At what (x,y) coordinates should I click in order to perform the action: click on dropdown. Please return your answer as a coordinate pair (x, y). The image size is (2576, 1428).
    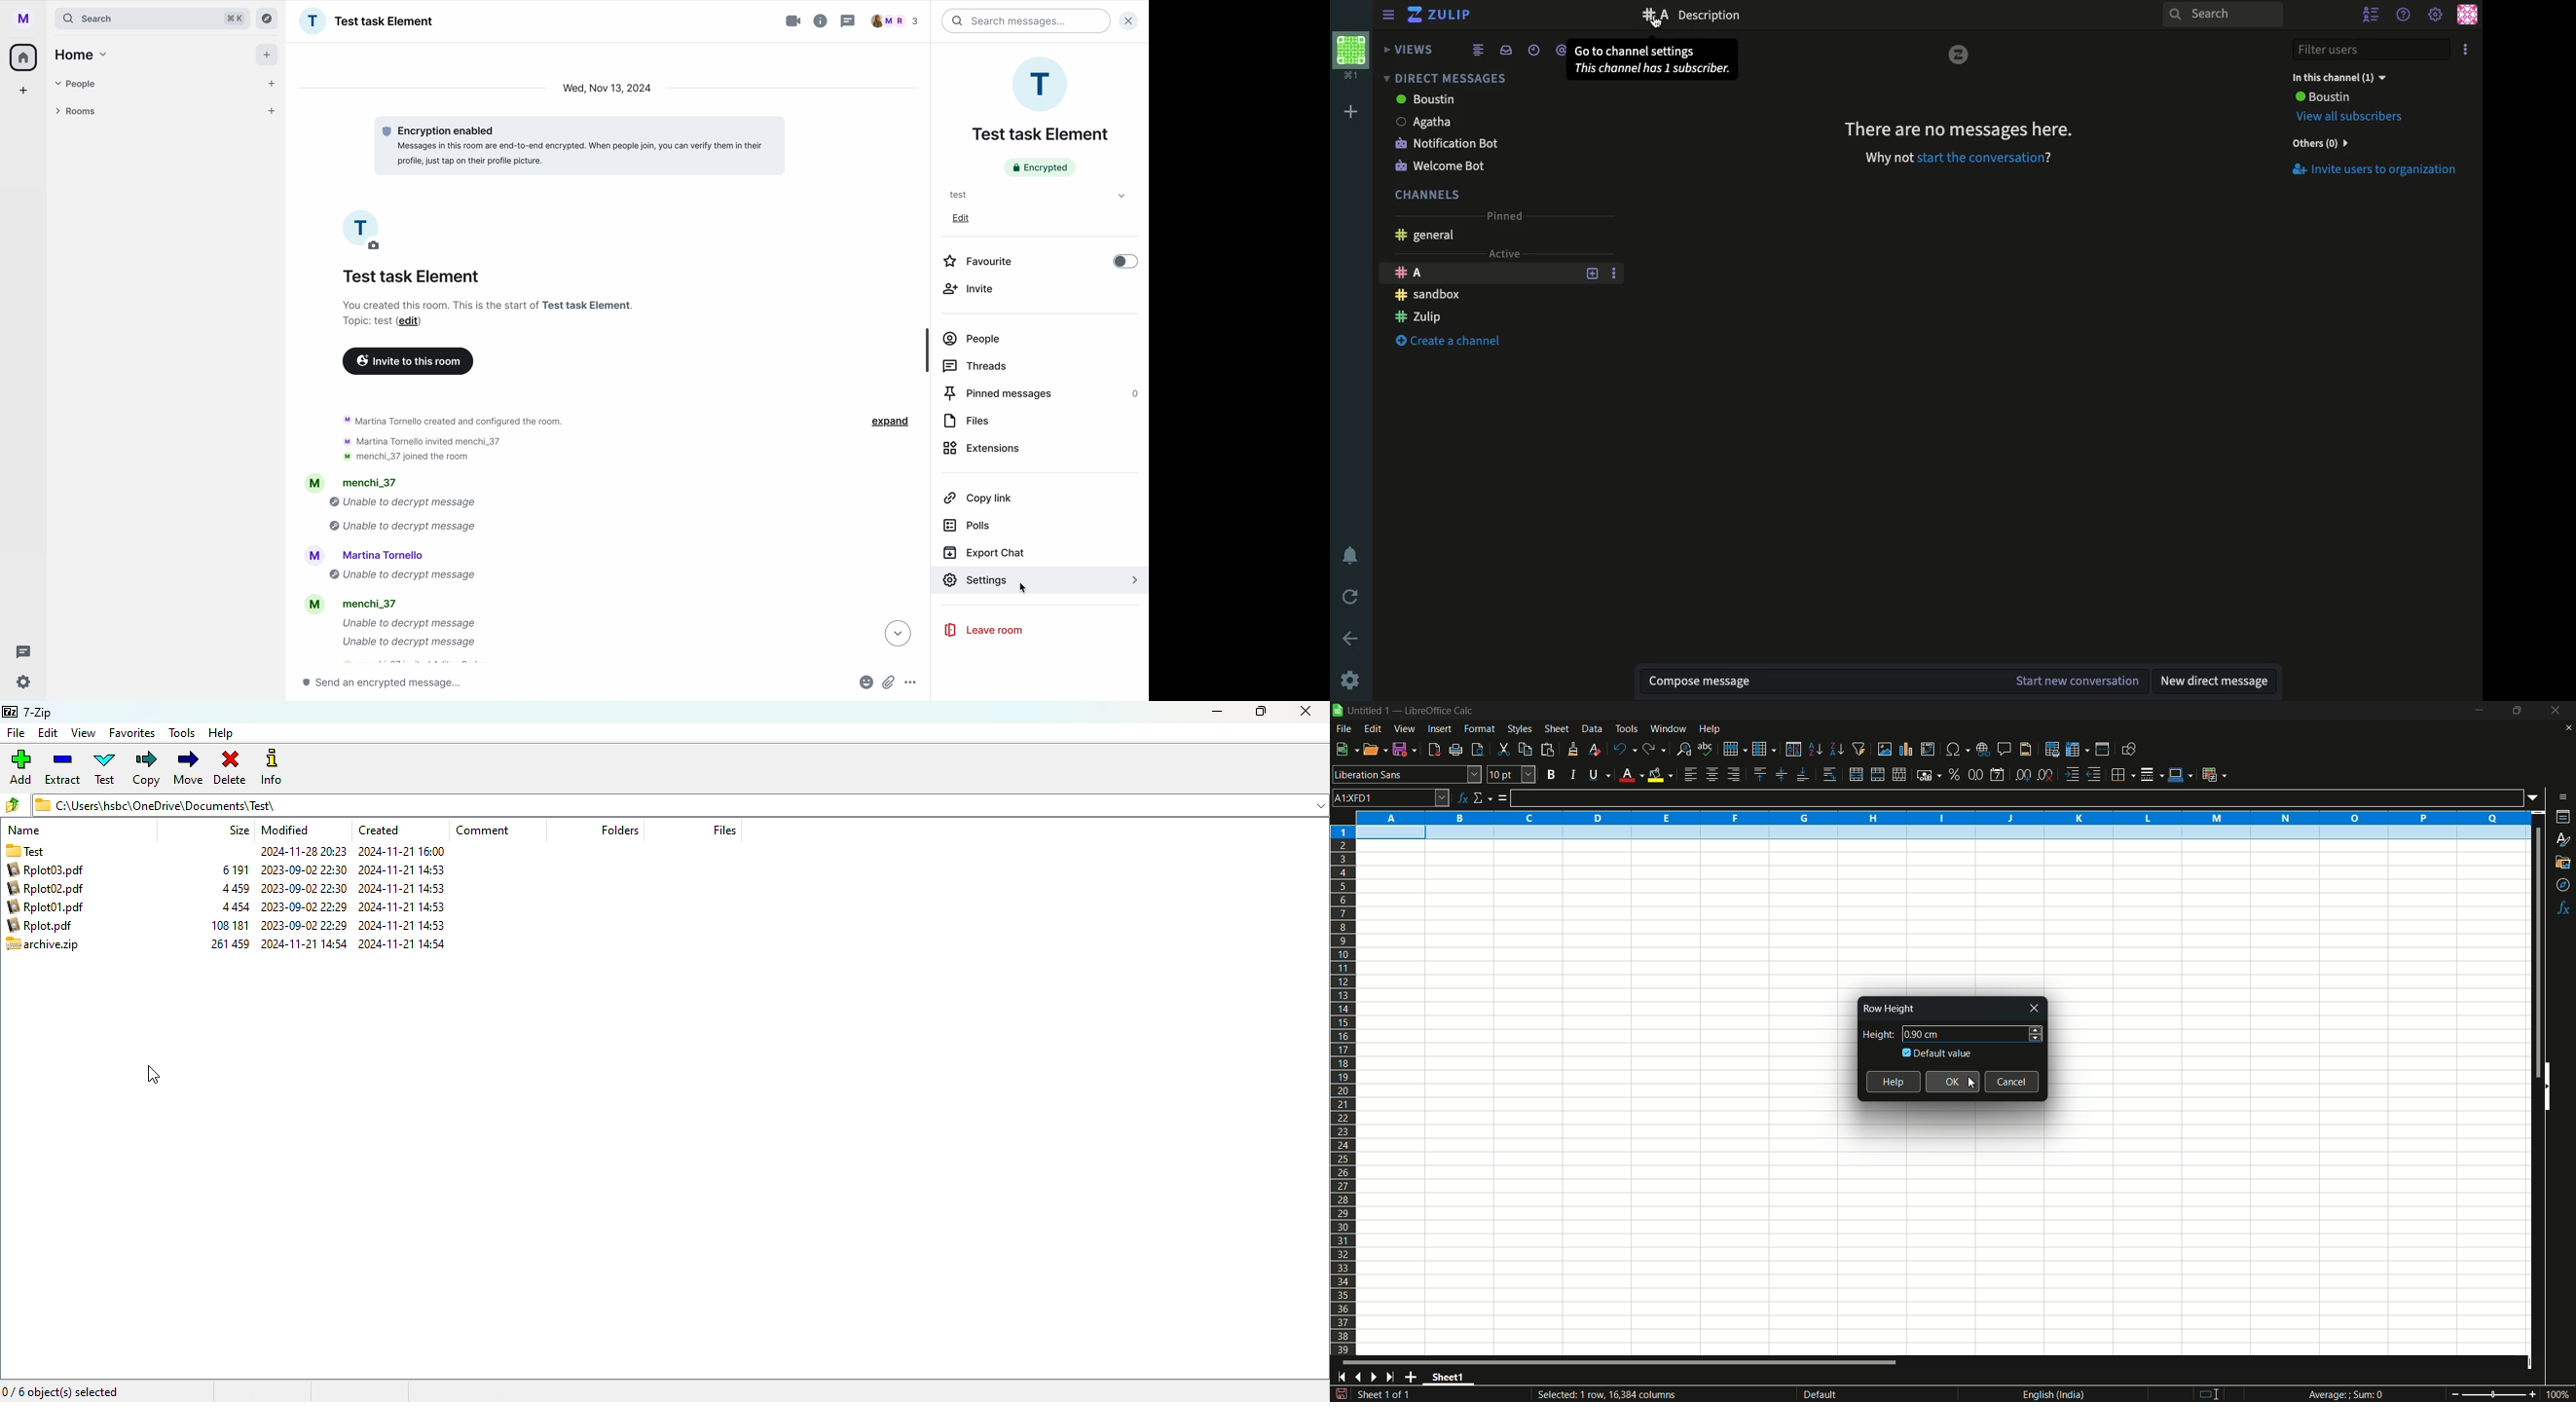
    Looking at the image, I should click on (1321, 804).